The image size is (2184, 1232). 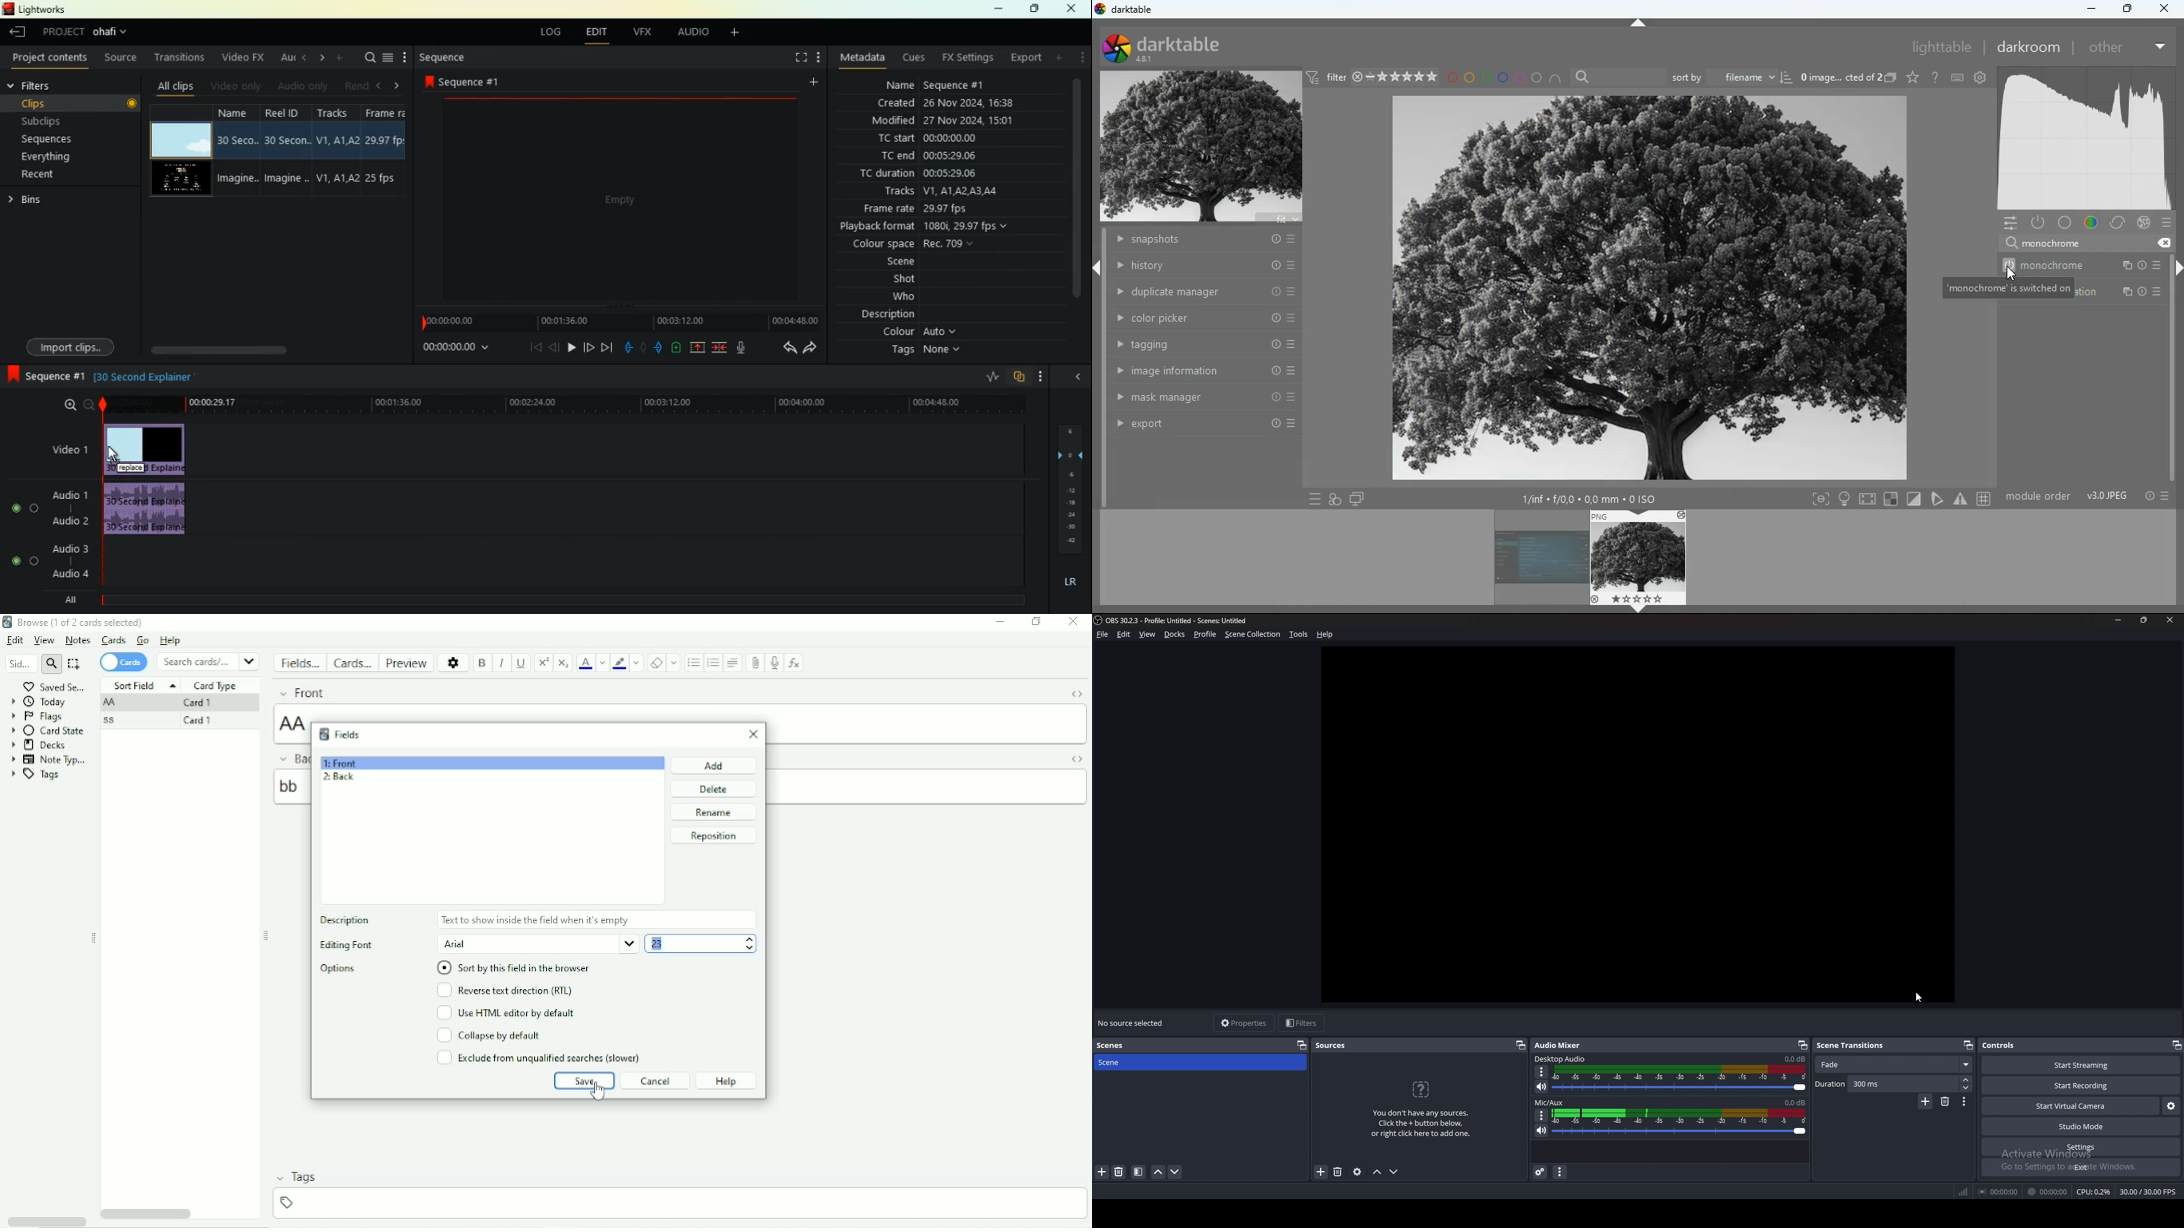 I want to click on import clips, so click(x=71, y=345).